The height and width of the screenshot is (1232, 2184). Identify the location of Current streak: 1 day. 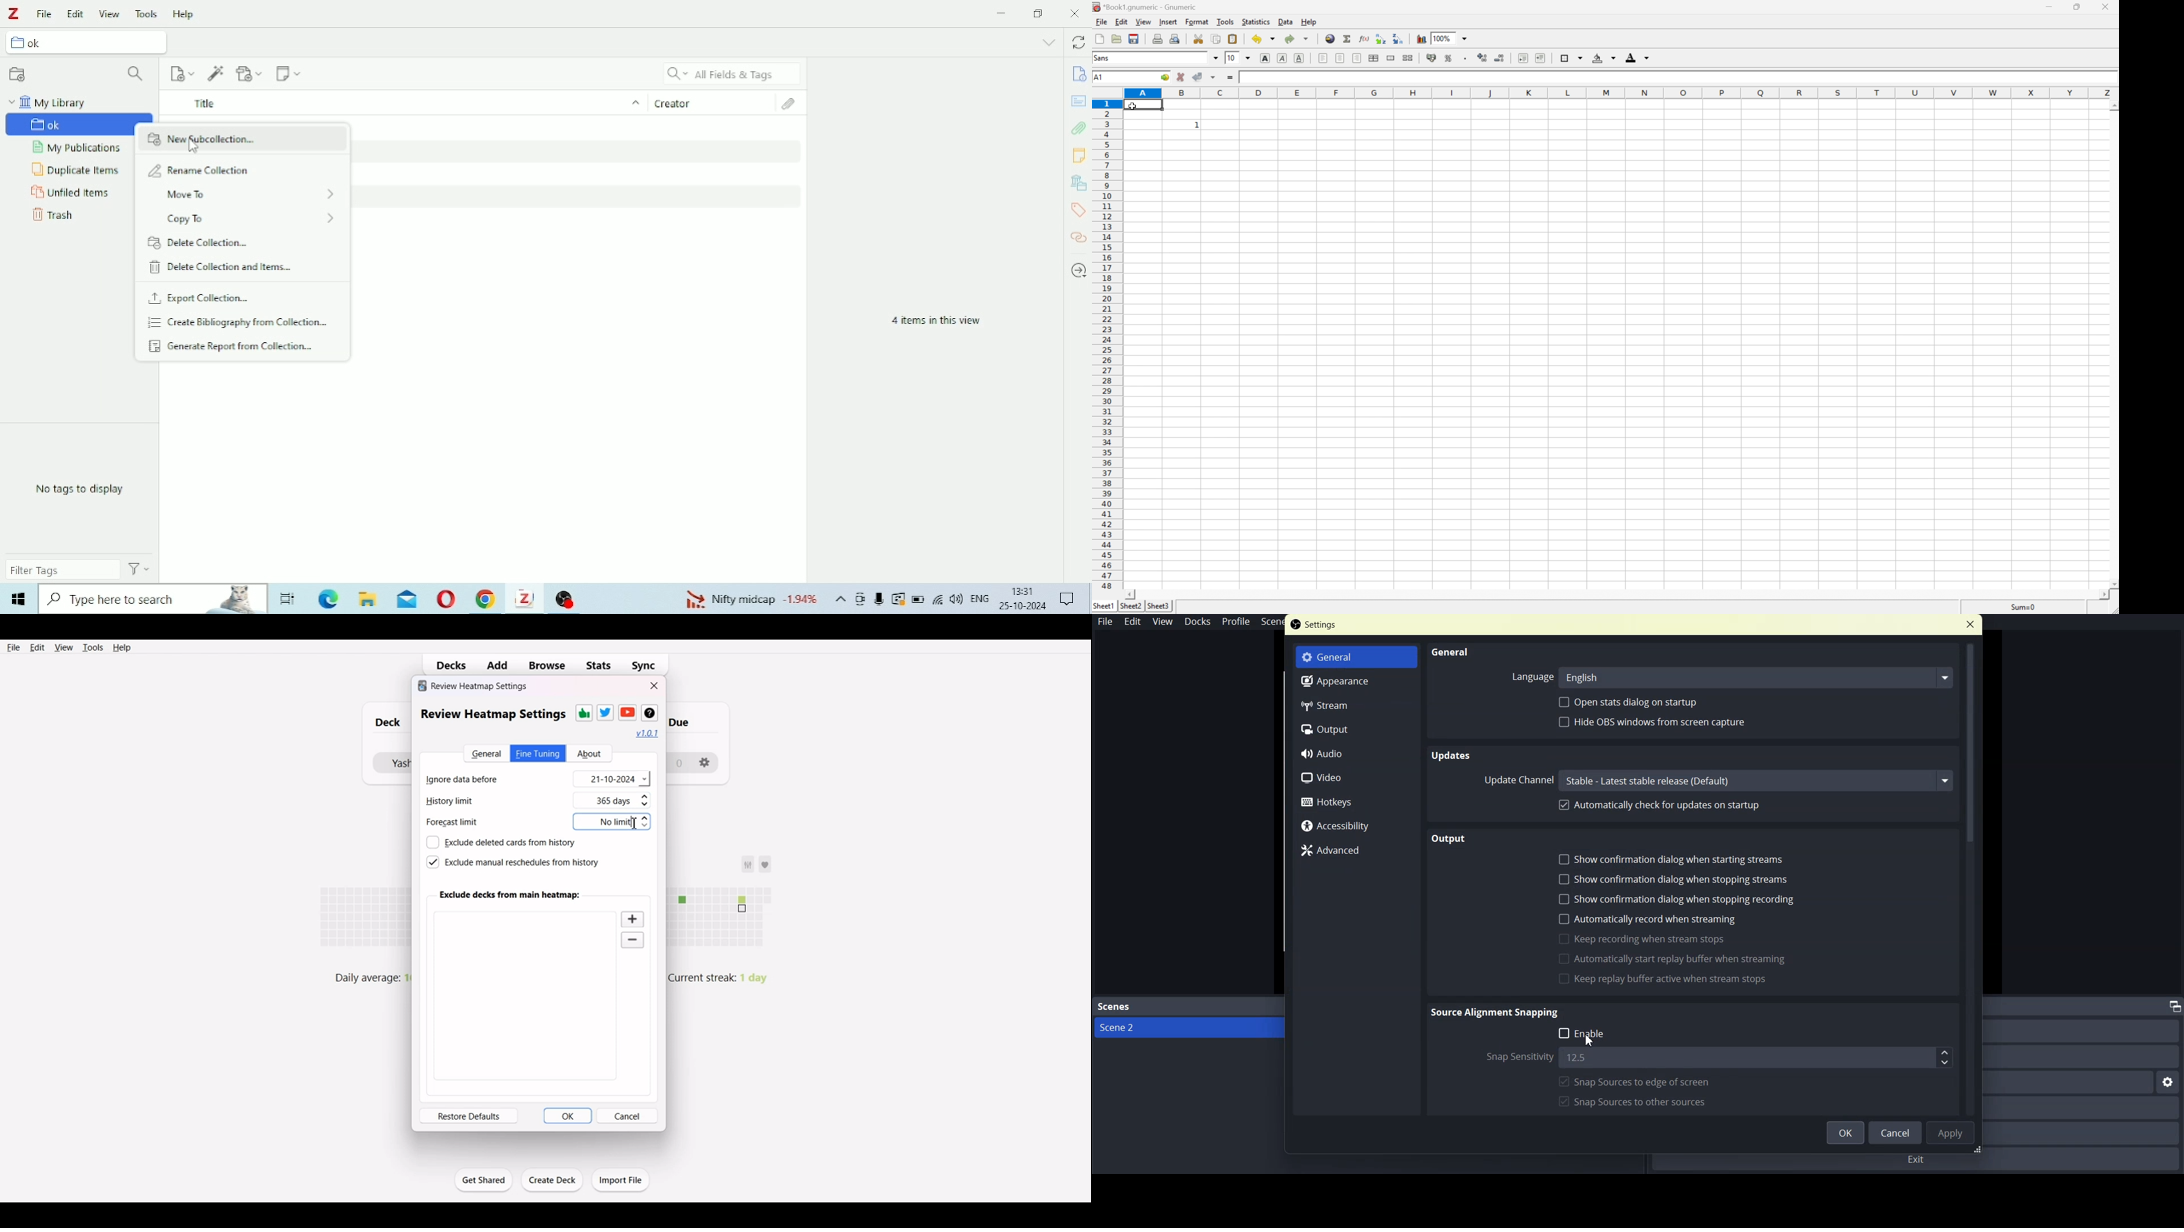
(725, 977).